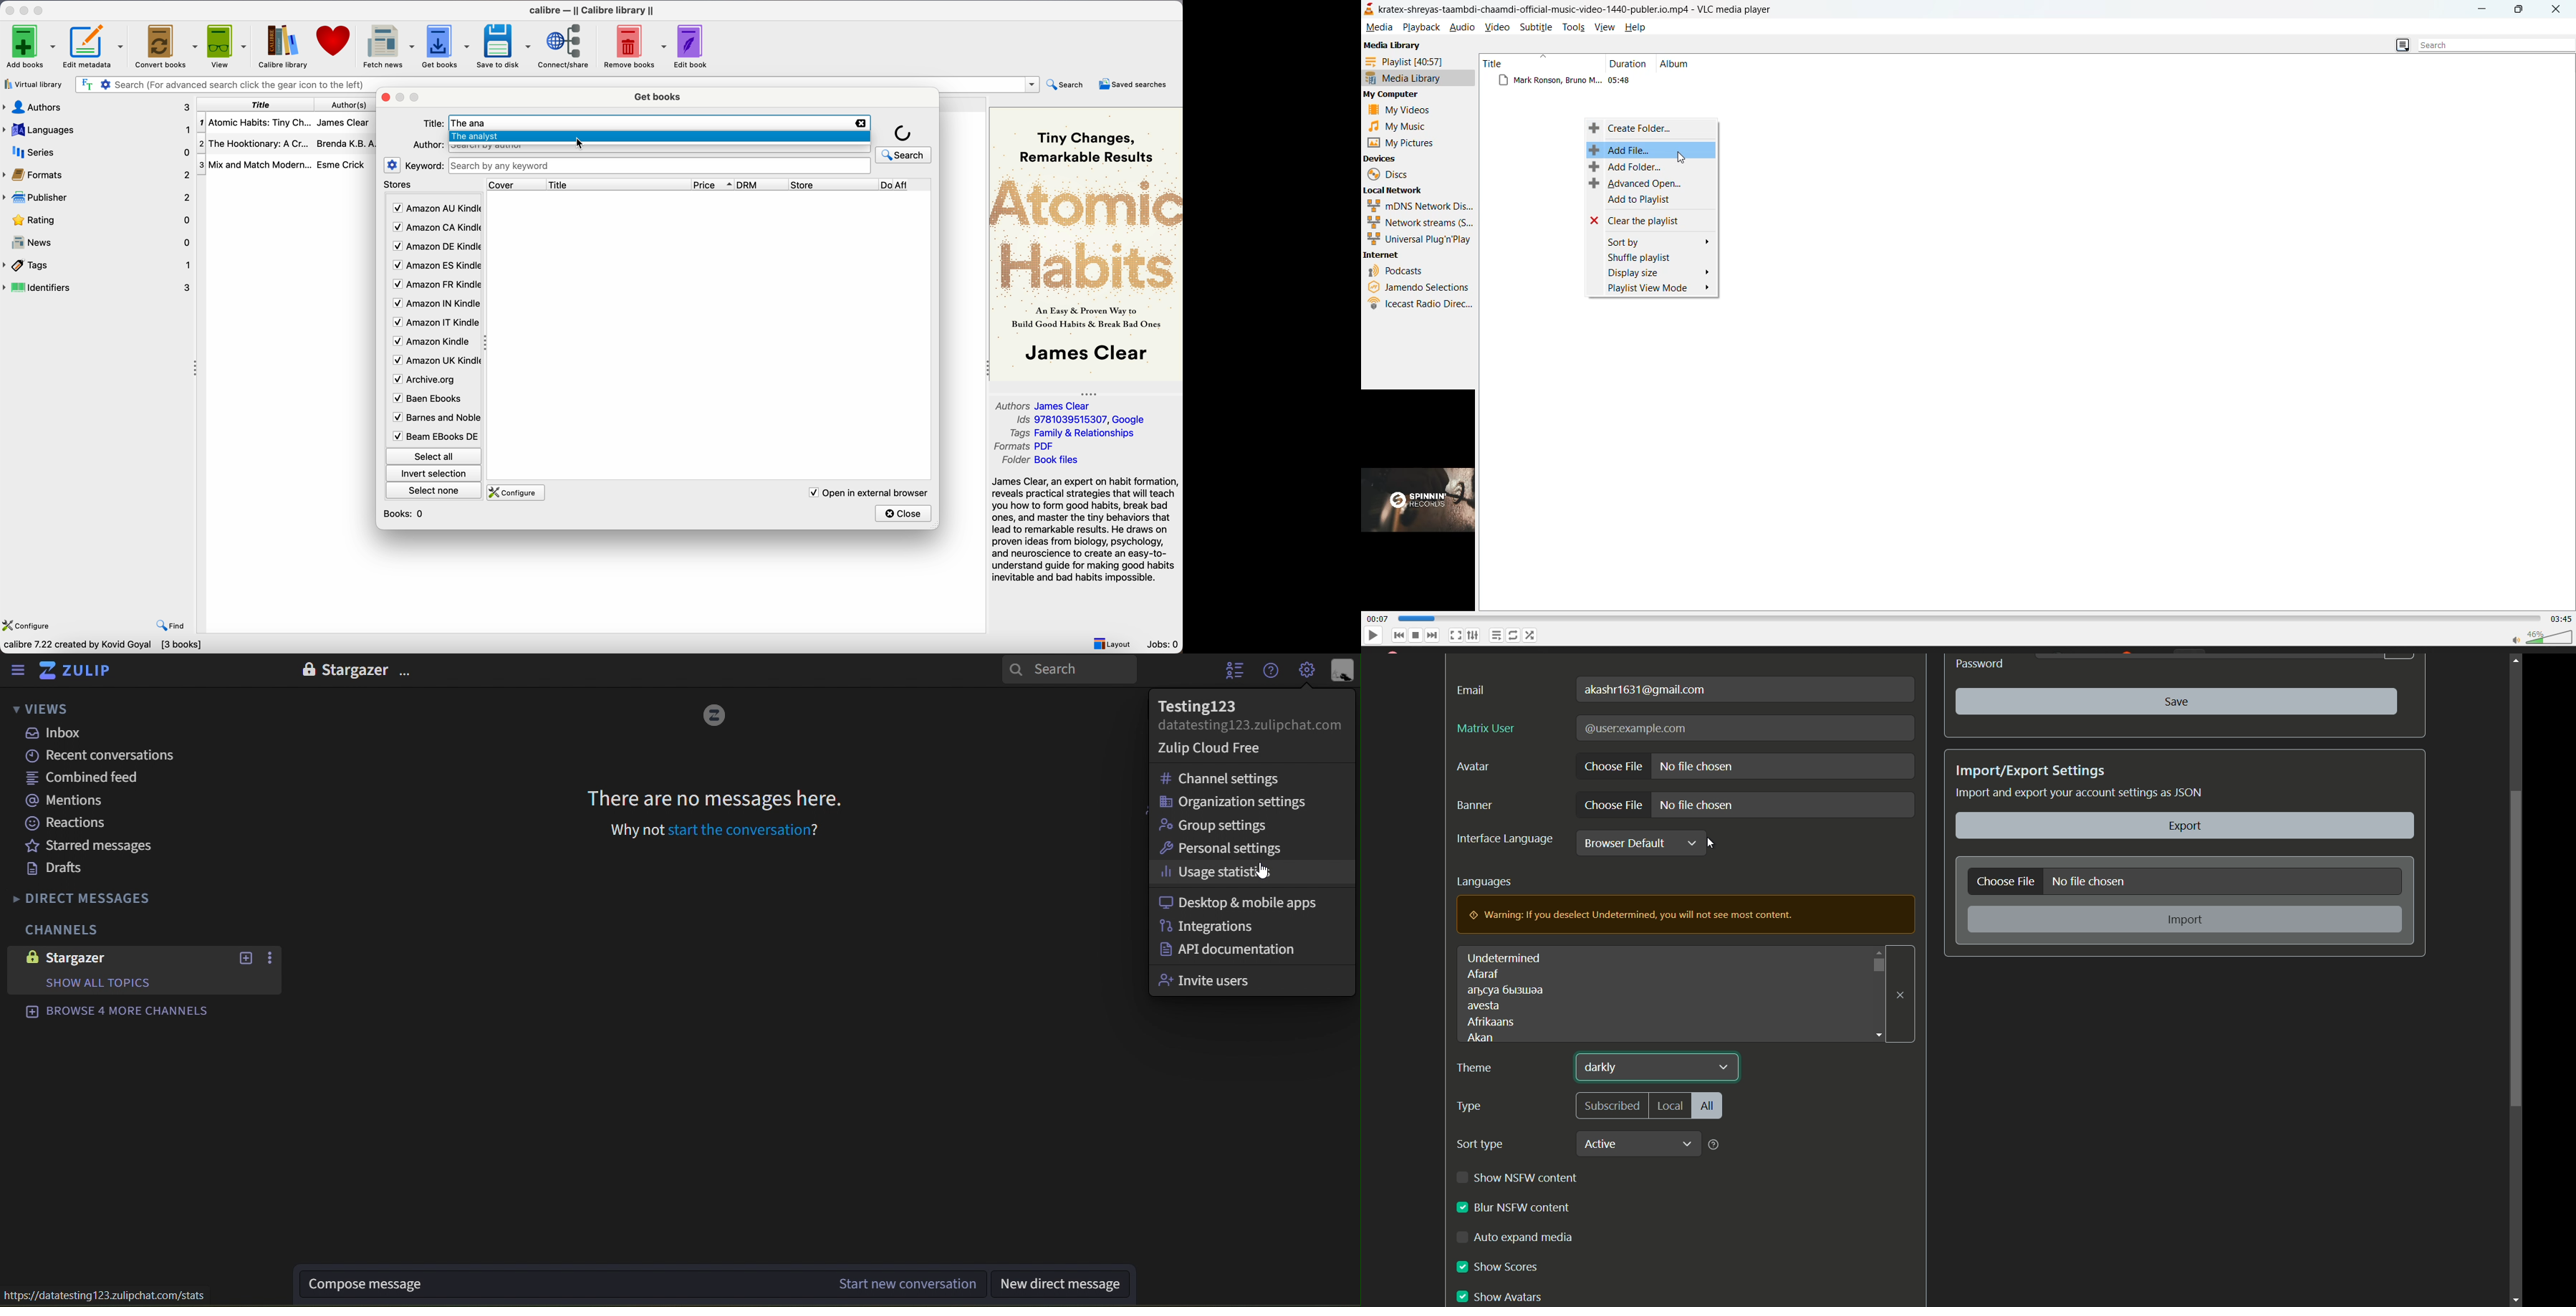  I want to click on options, so click(272, 958).